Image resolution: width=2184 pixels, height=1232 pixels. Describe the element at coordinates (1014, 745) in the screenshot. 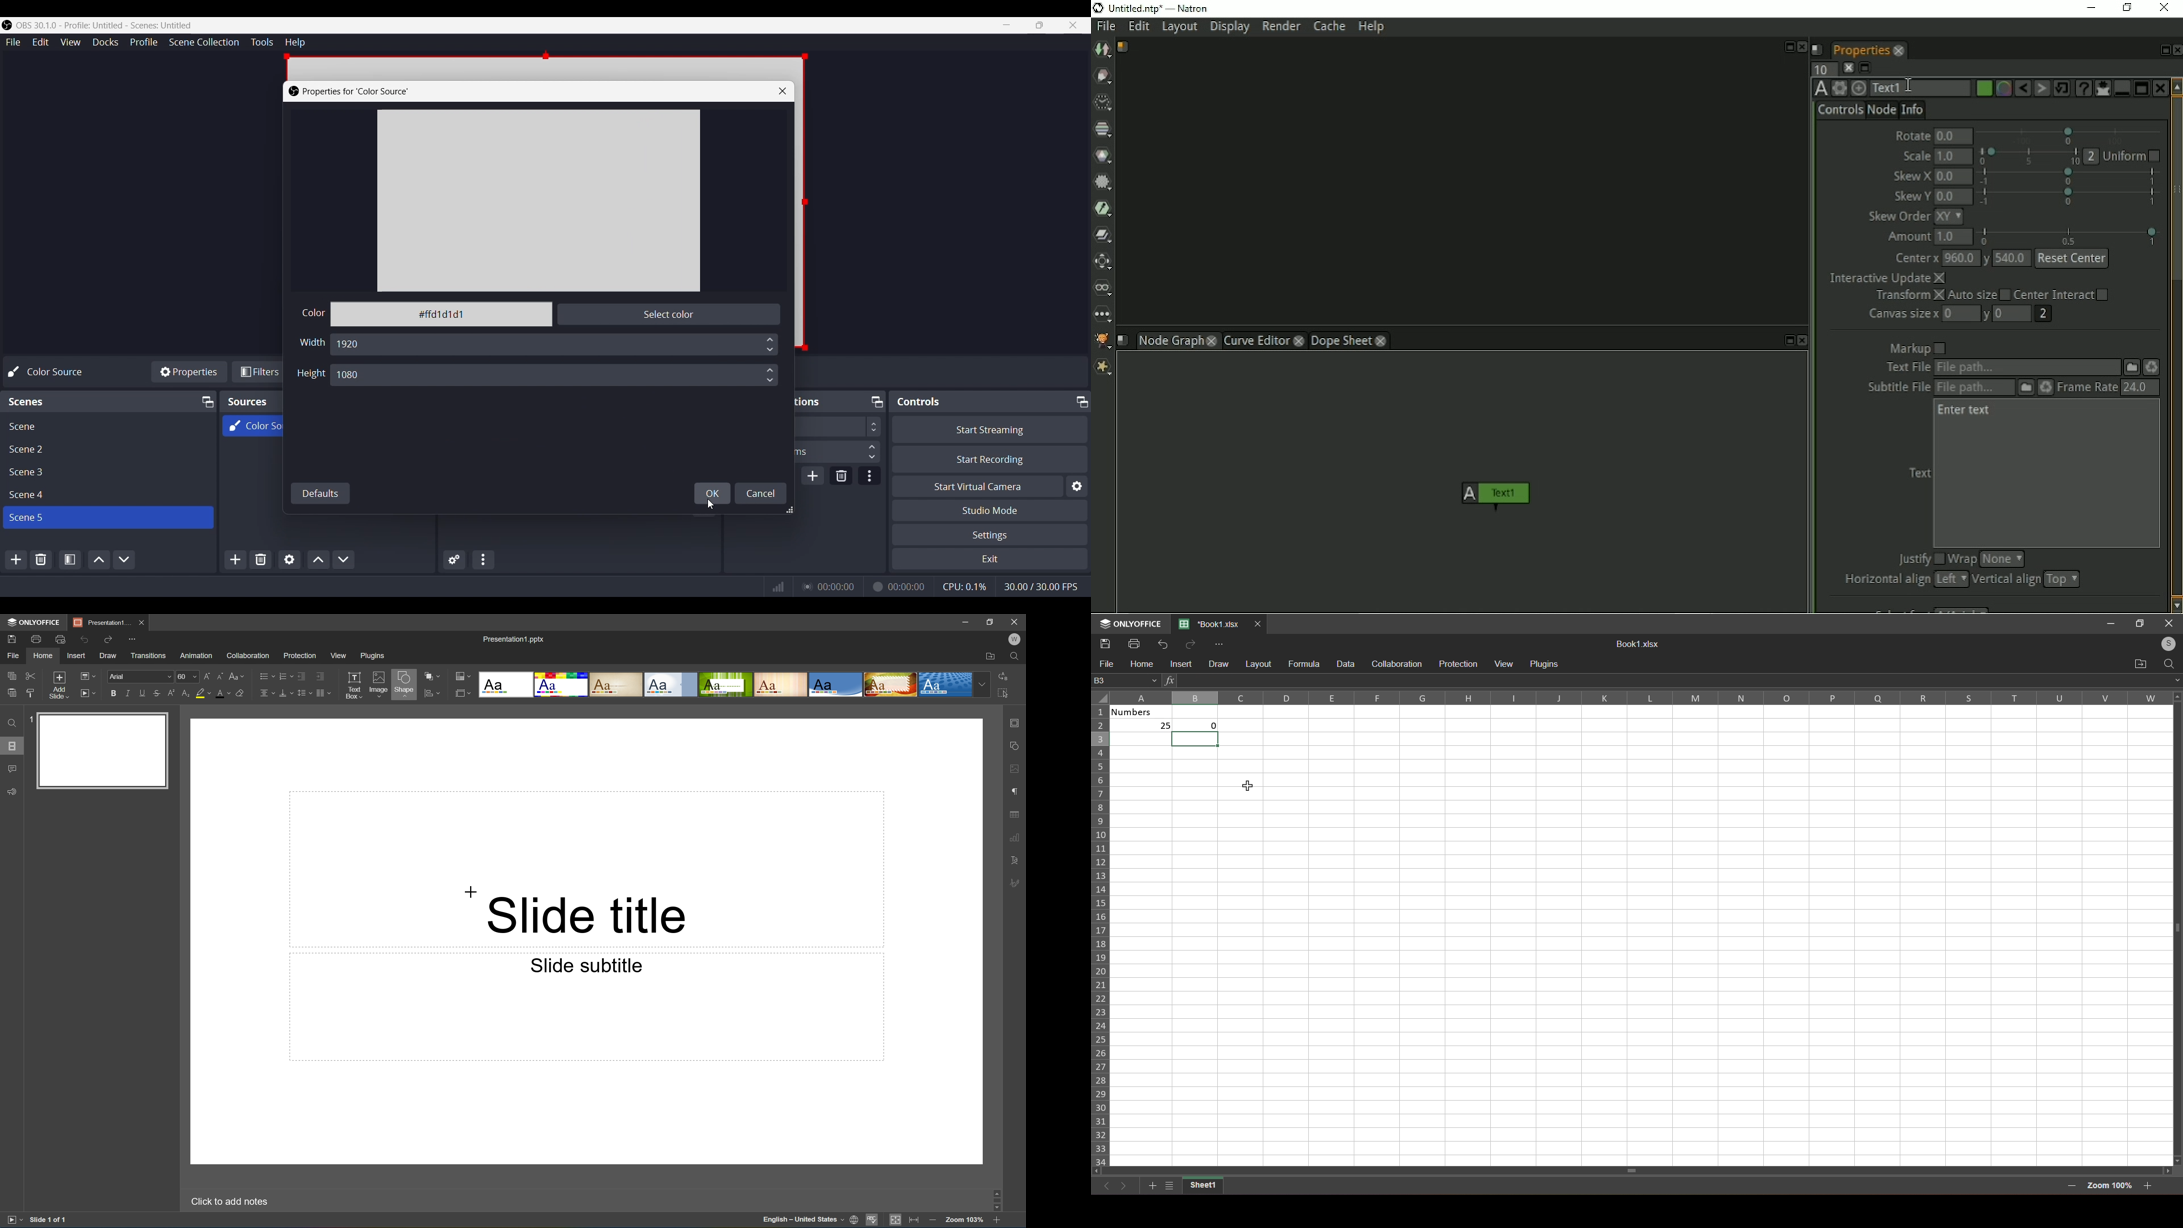

I see `shape settings` at that location.